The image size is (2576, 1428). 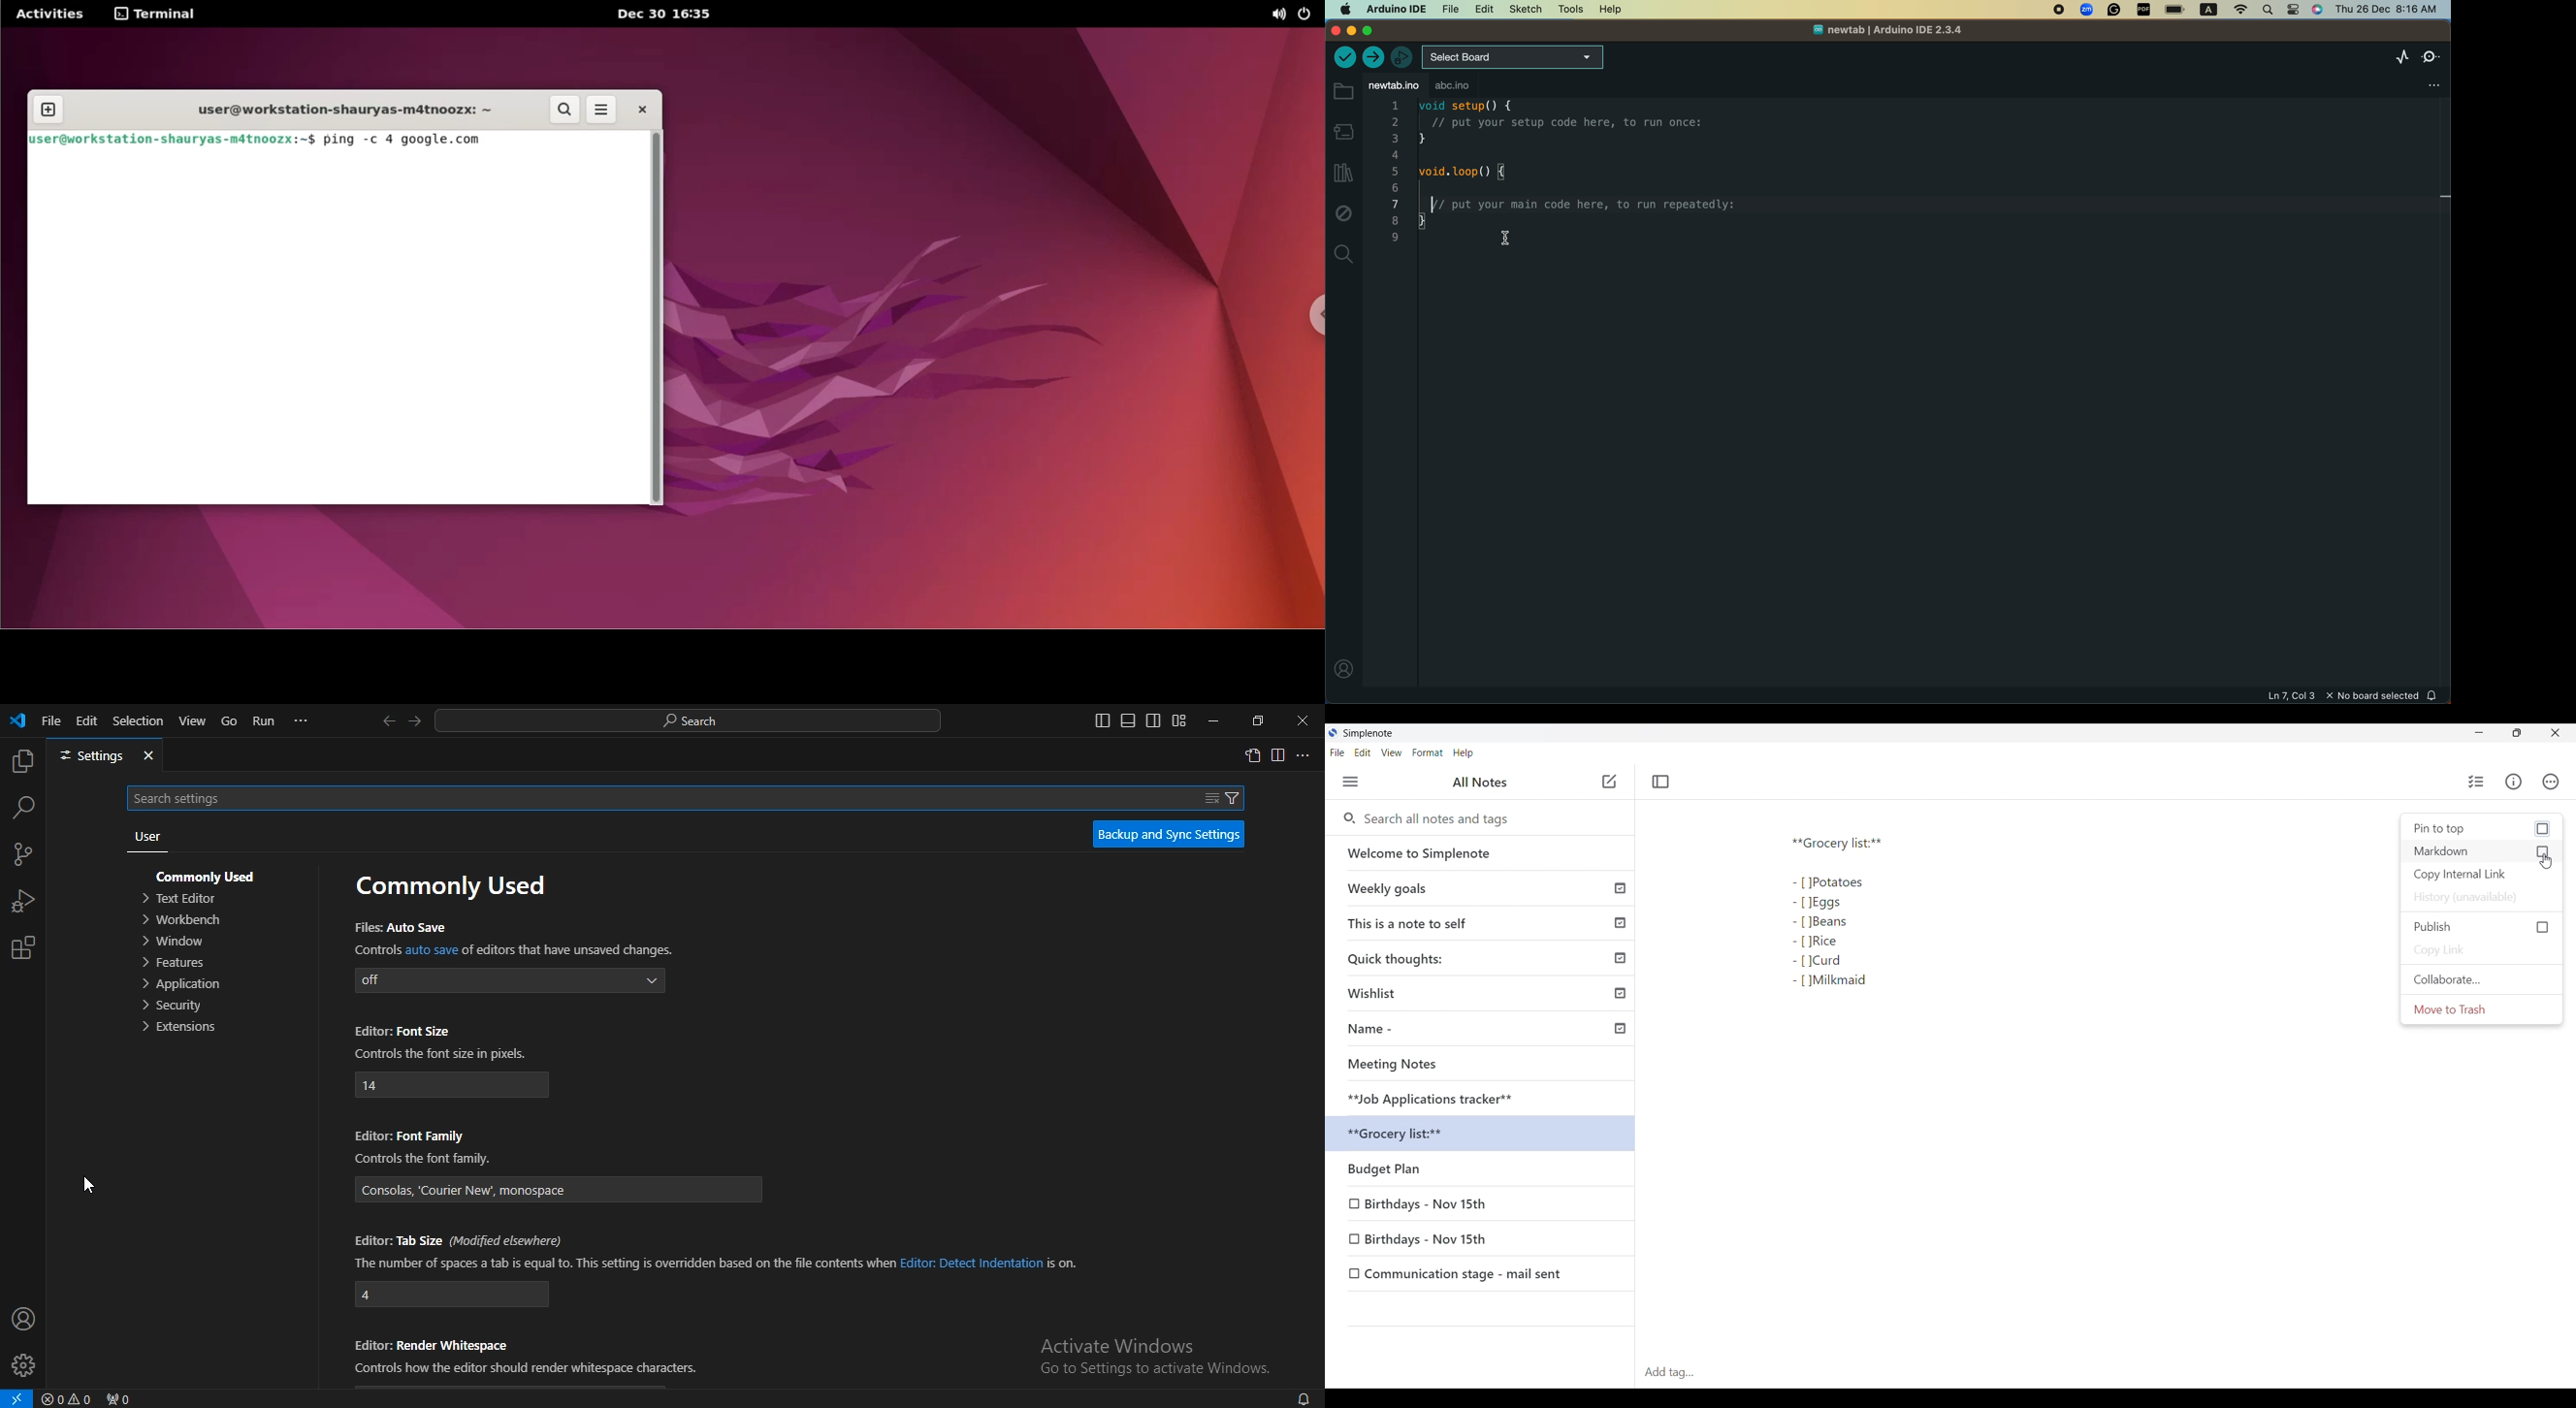 I want to click on restore down, so click(x=1258, y=720).